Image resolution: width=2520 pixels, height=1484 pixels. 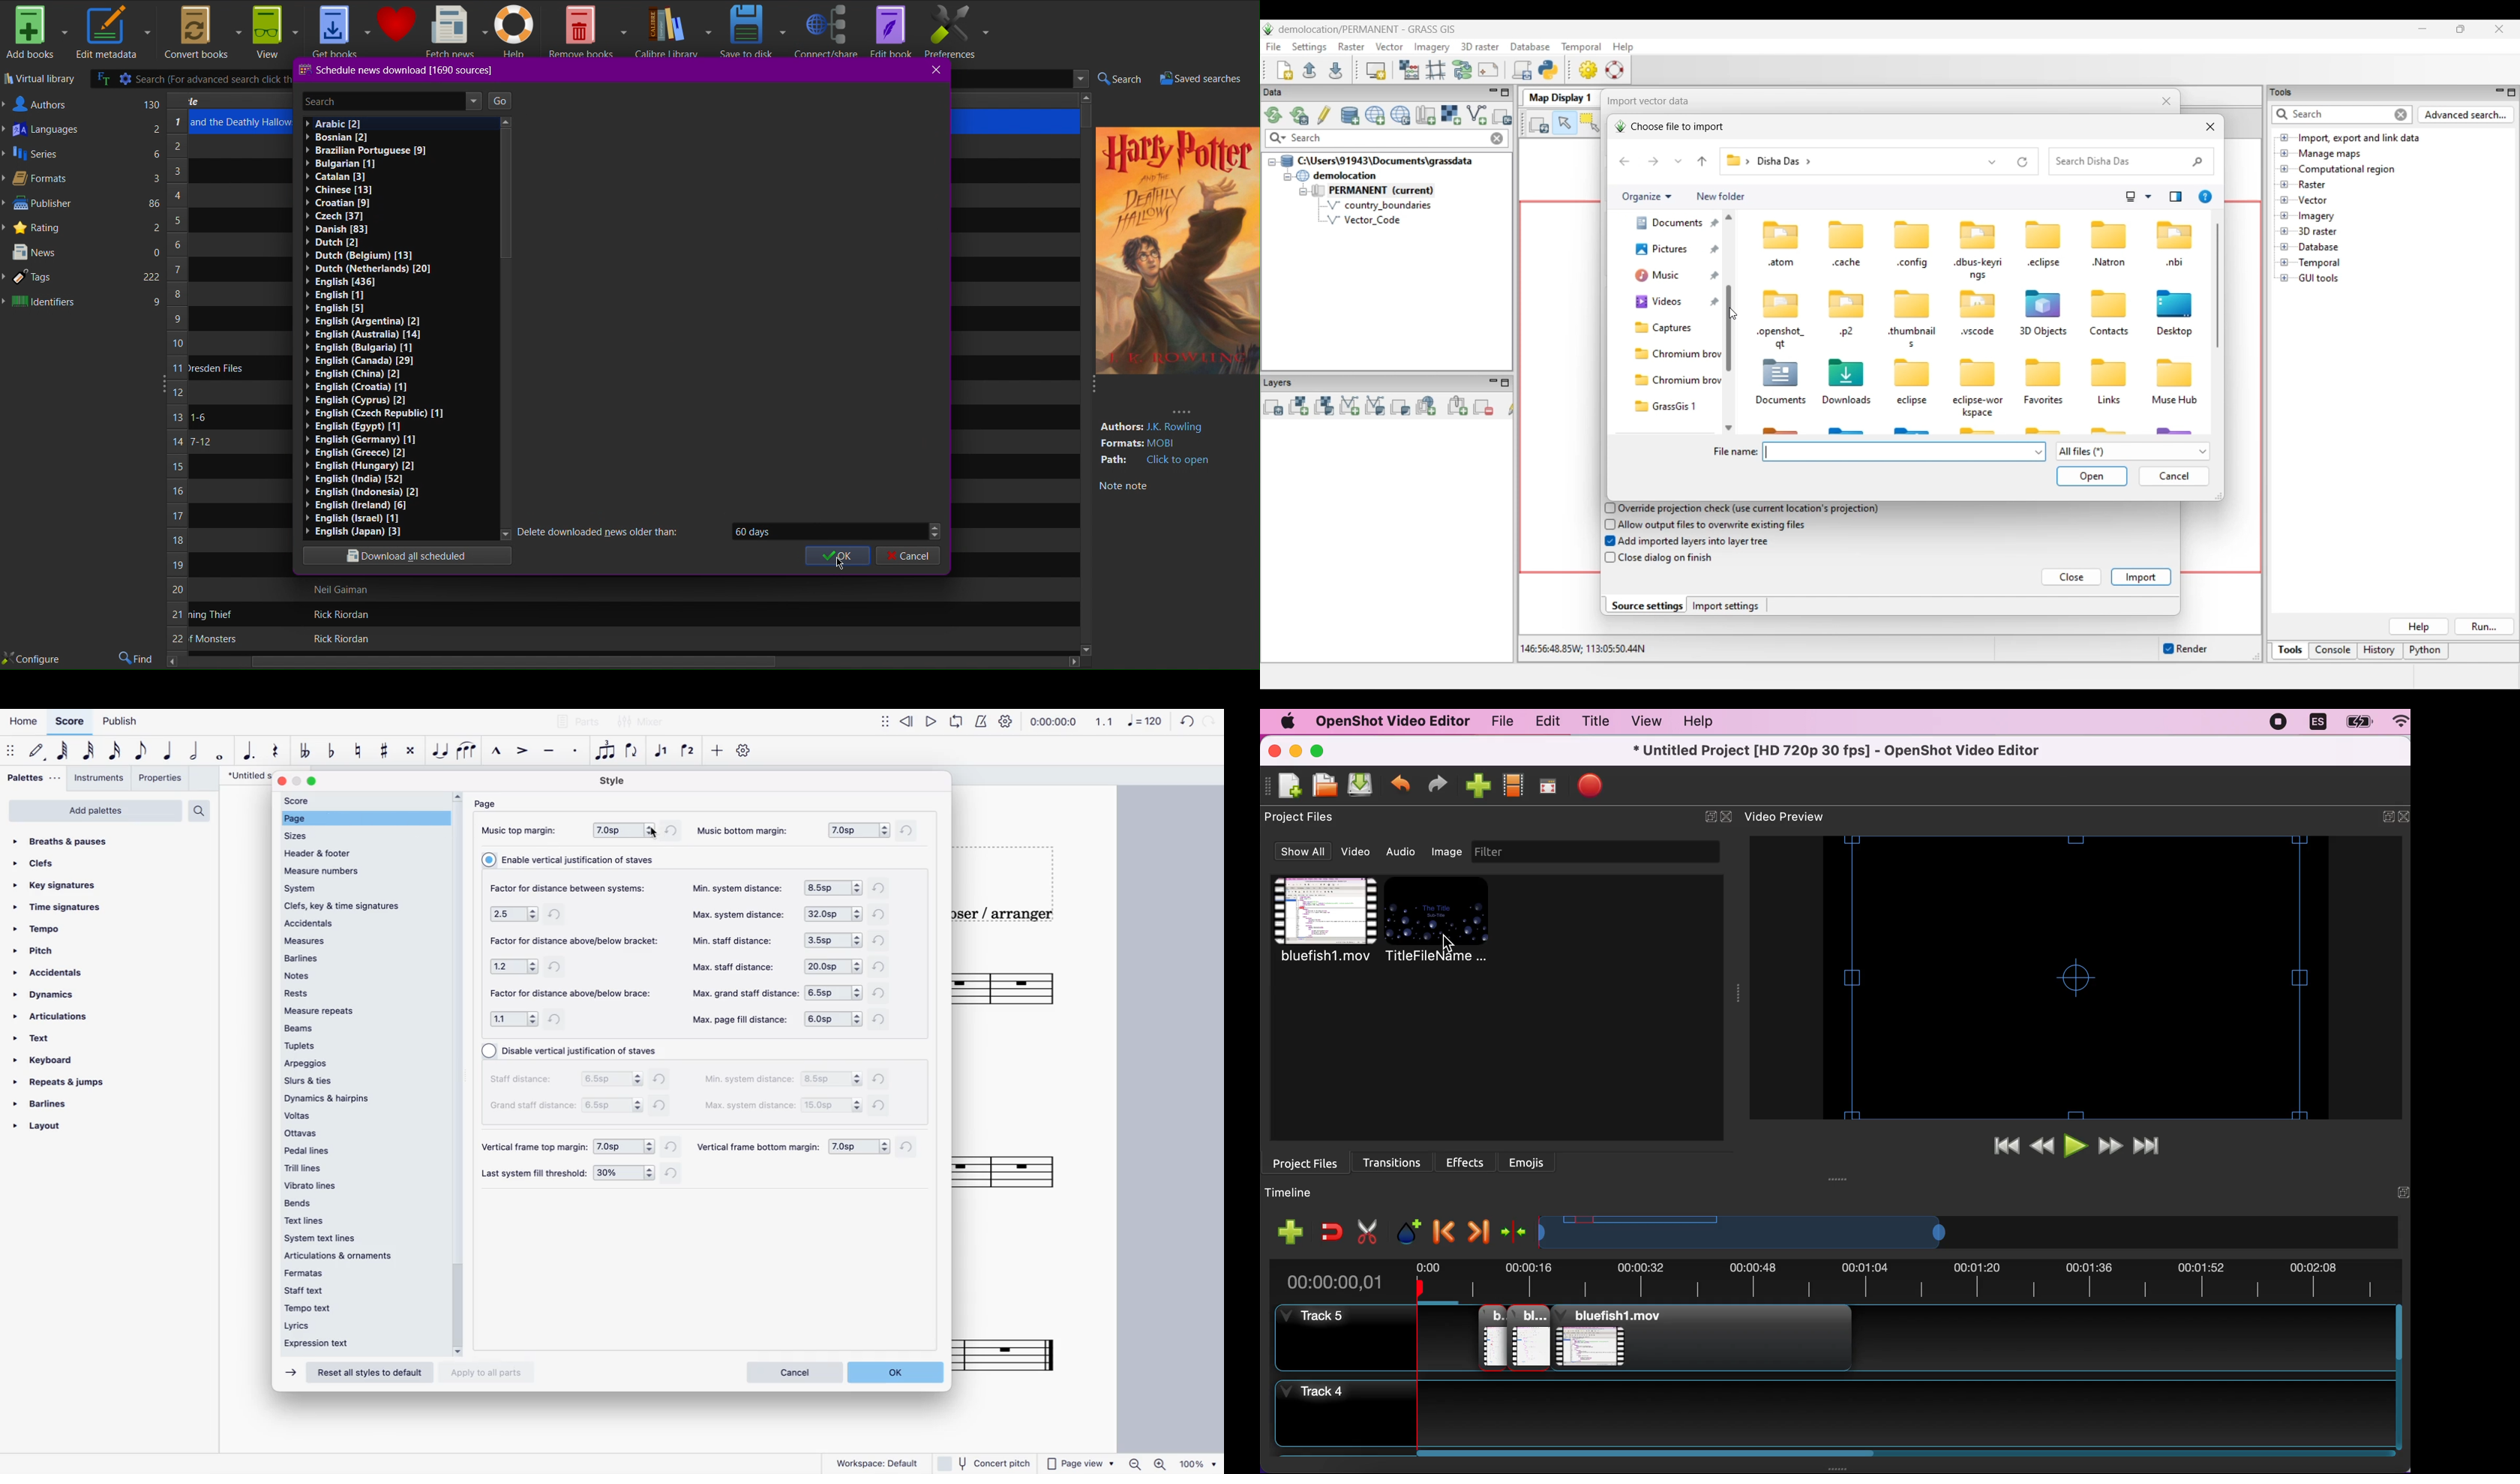 I want to click on close, so click(x=280, y=780).